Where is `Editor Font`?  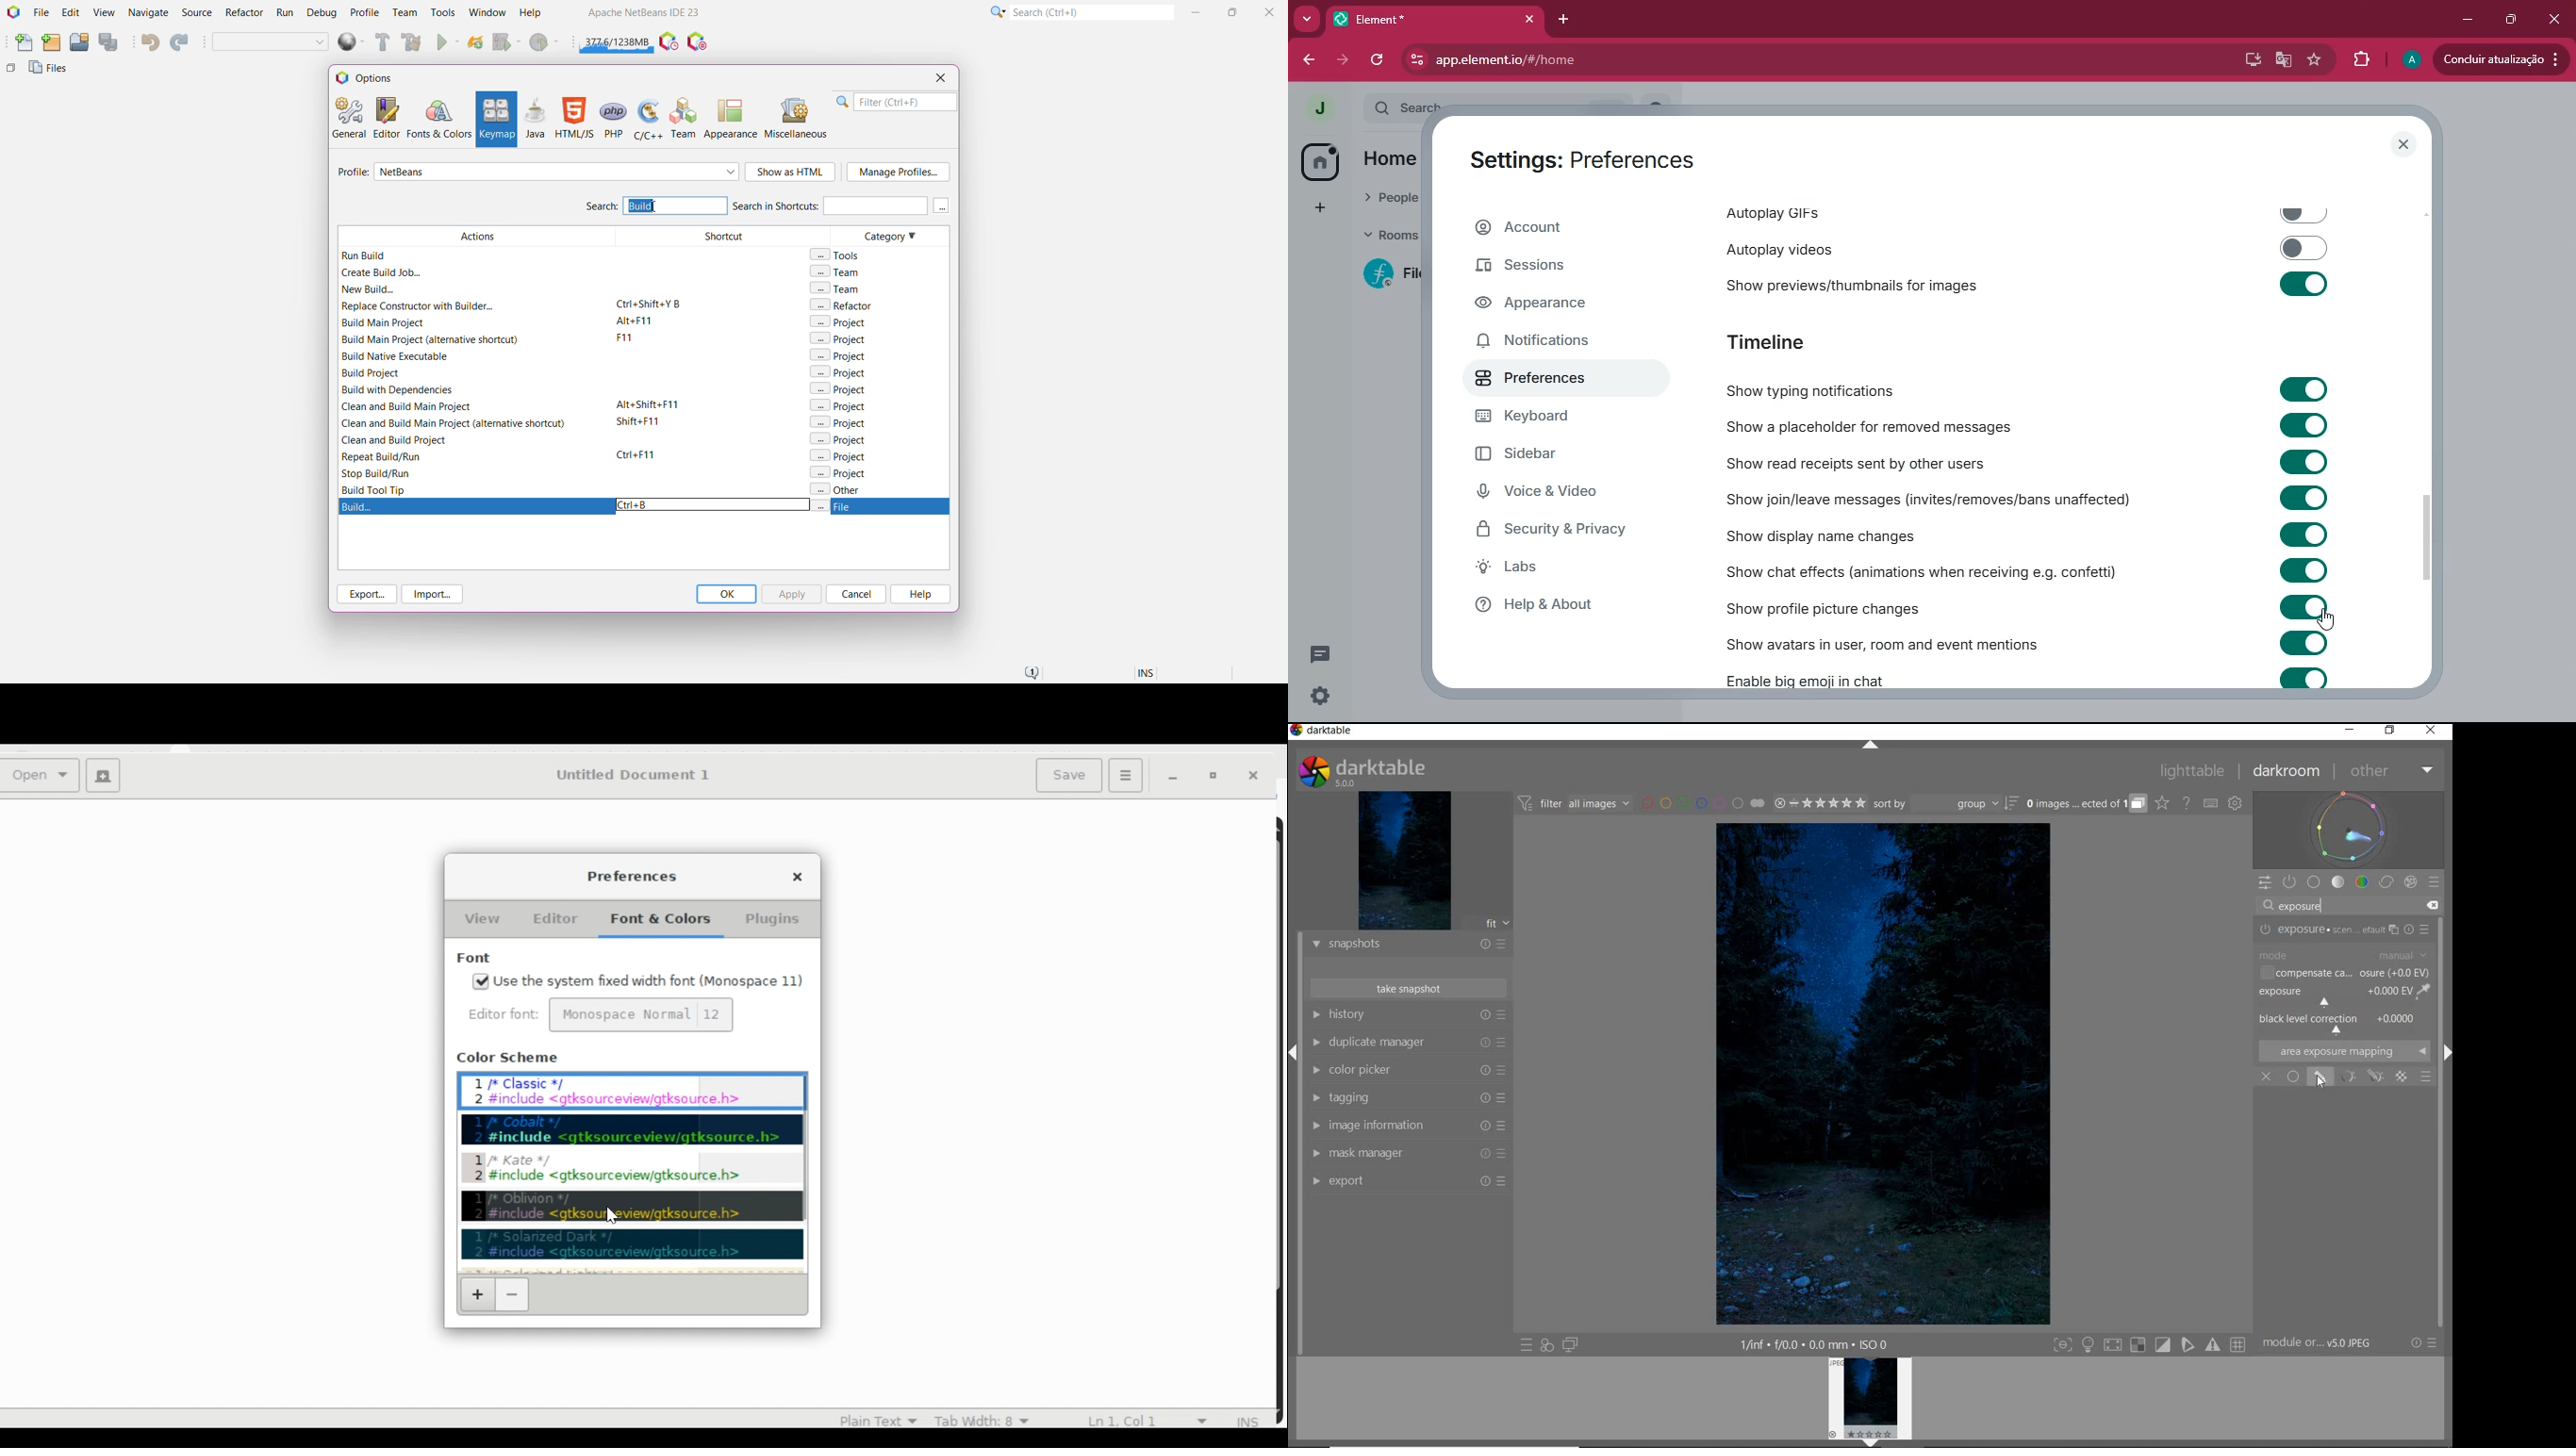
Editor Font is located at coordinates (506, 1014).